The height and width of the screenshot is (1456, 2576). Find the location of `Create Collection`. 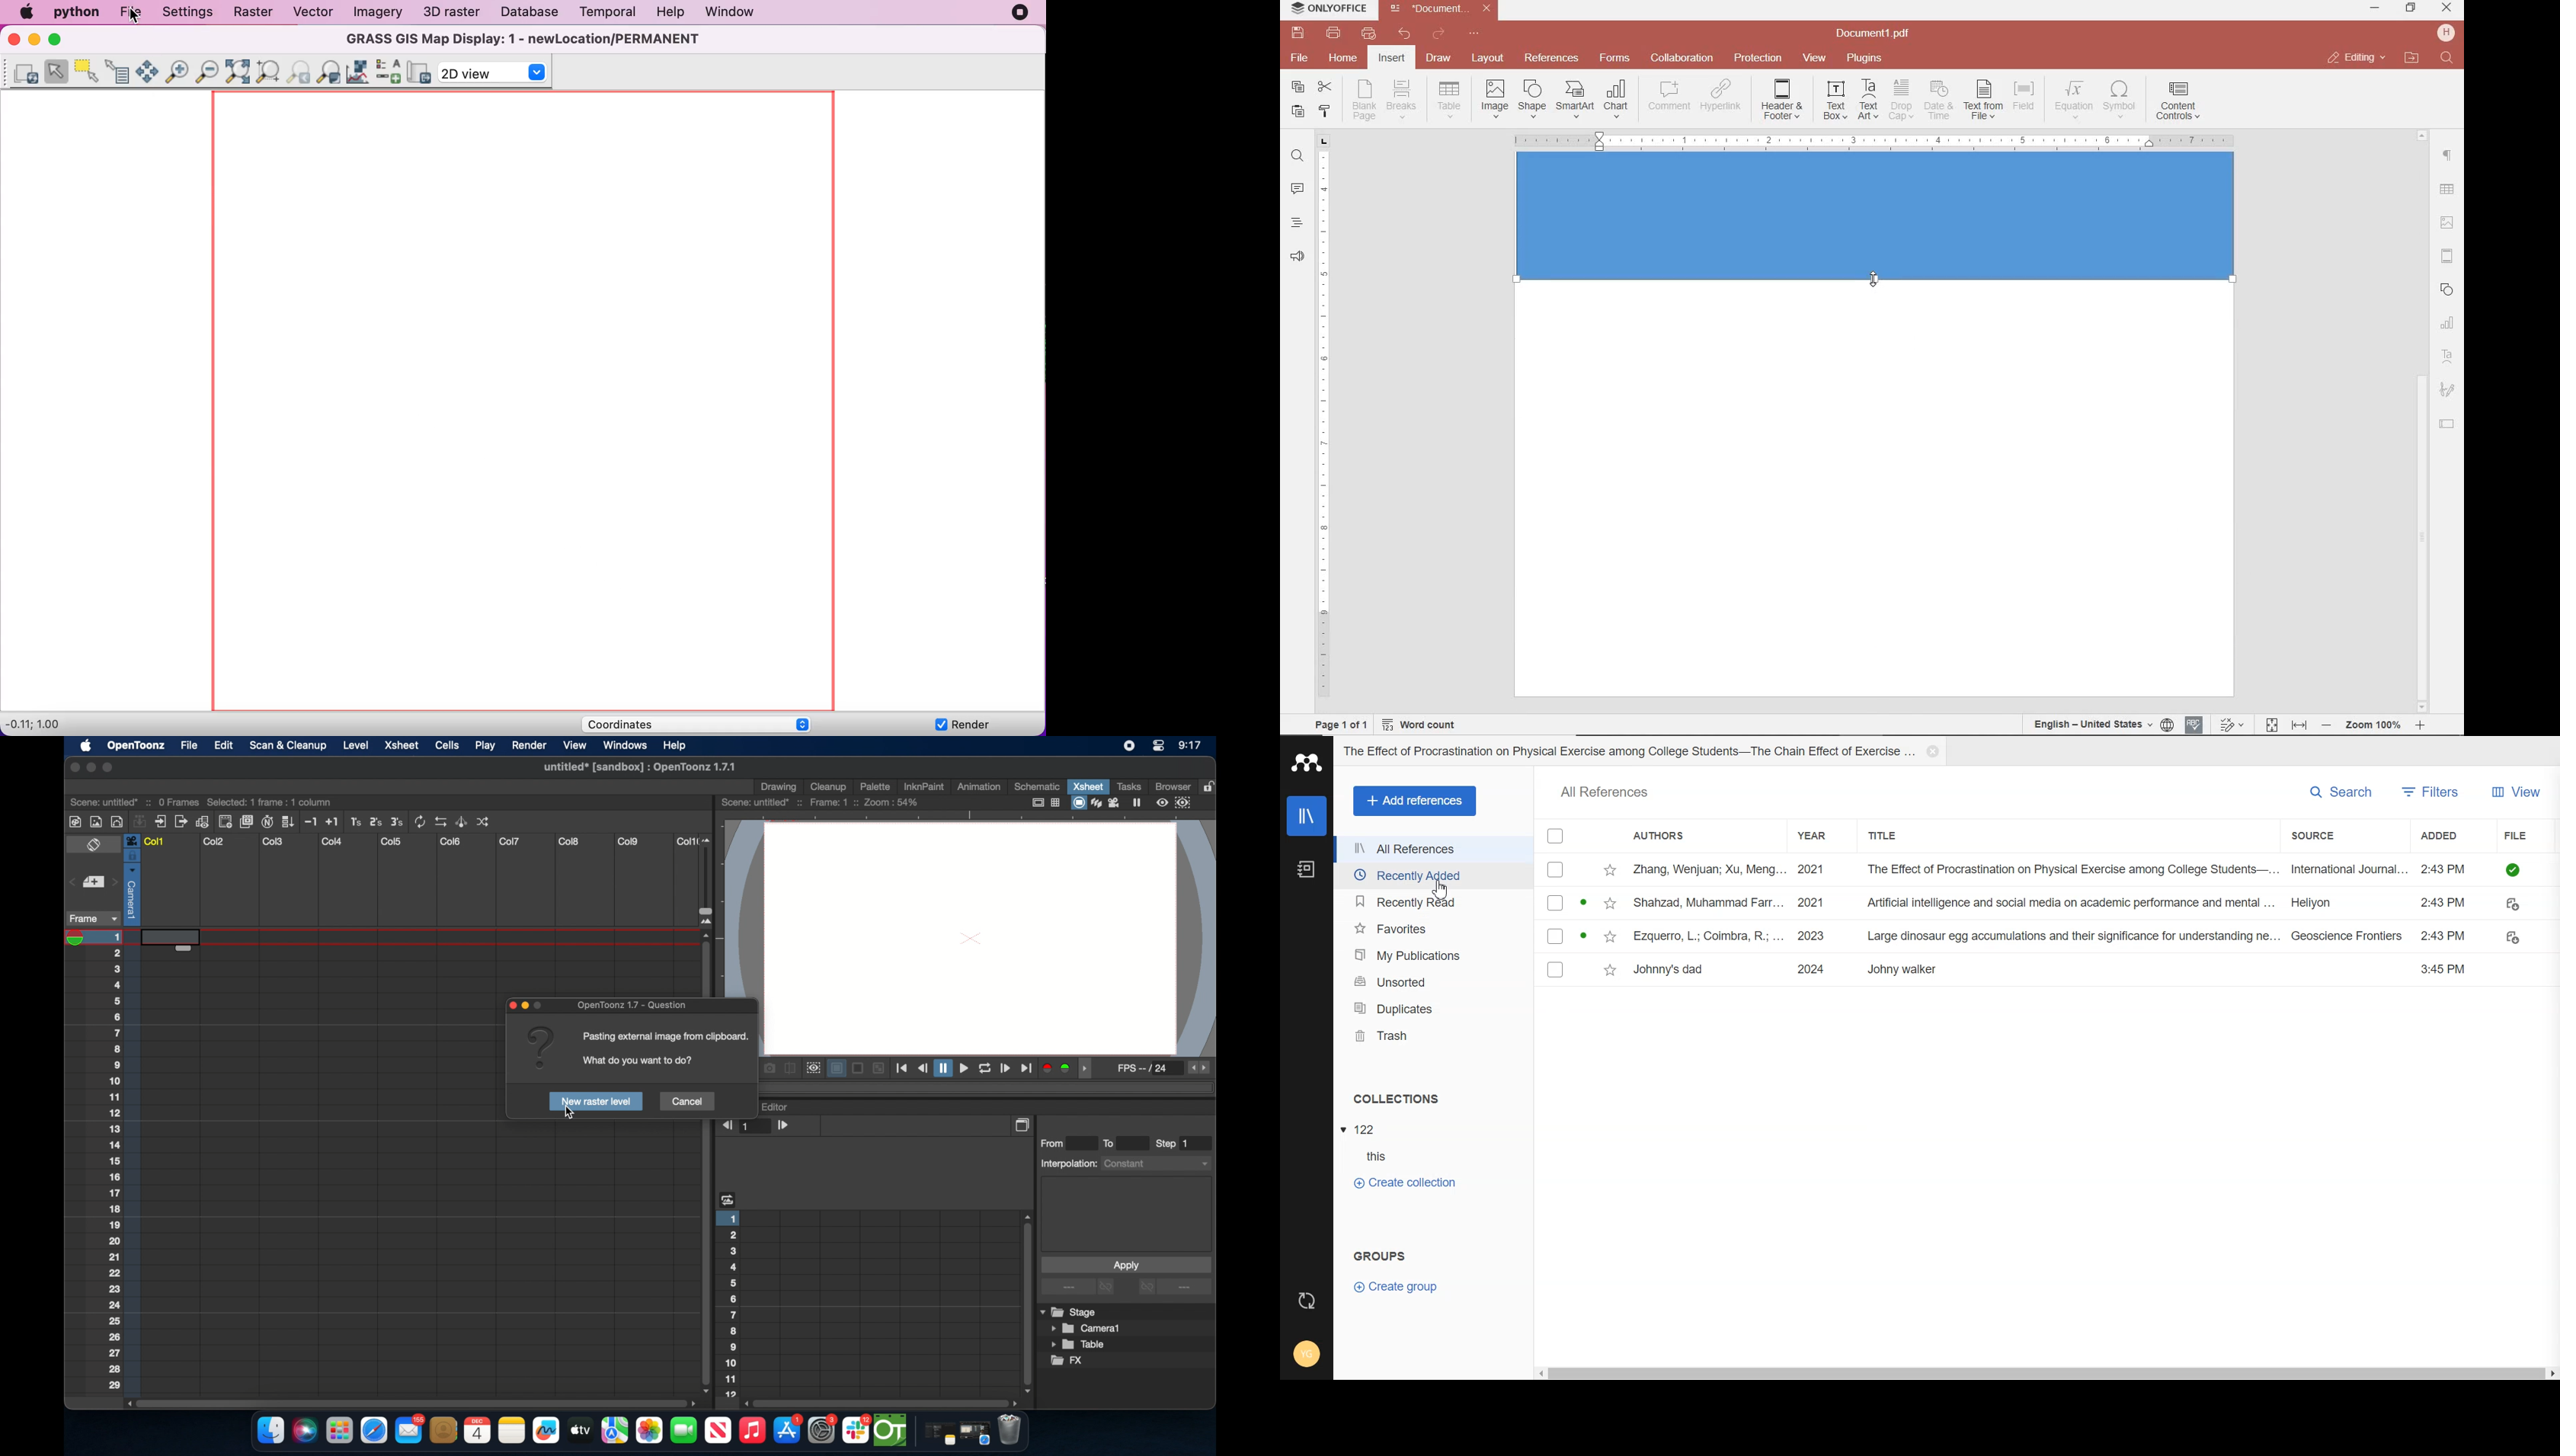

Create Collection is located at coordinates (1405, 1183).